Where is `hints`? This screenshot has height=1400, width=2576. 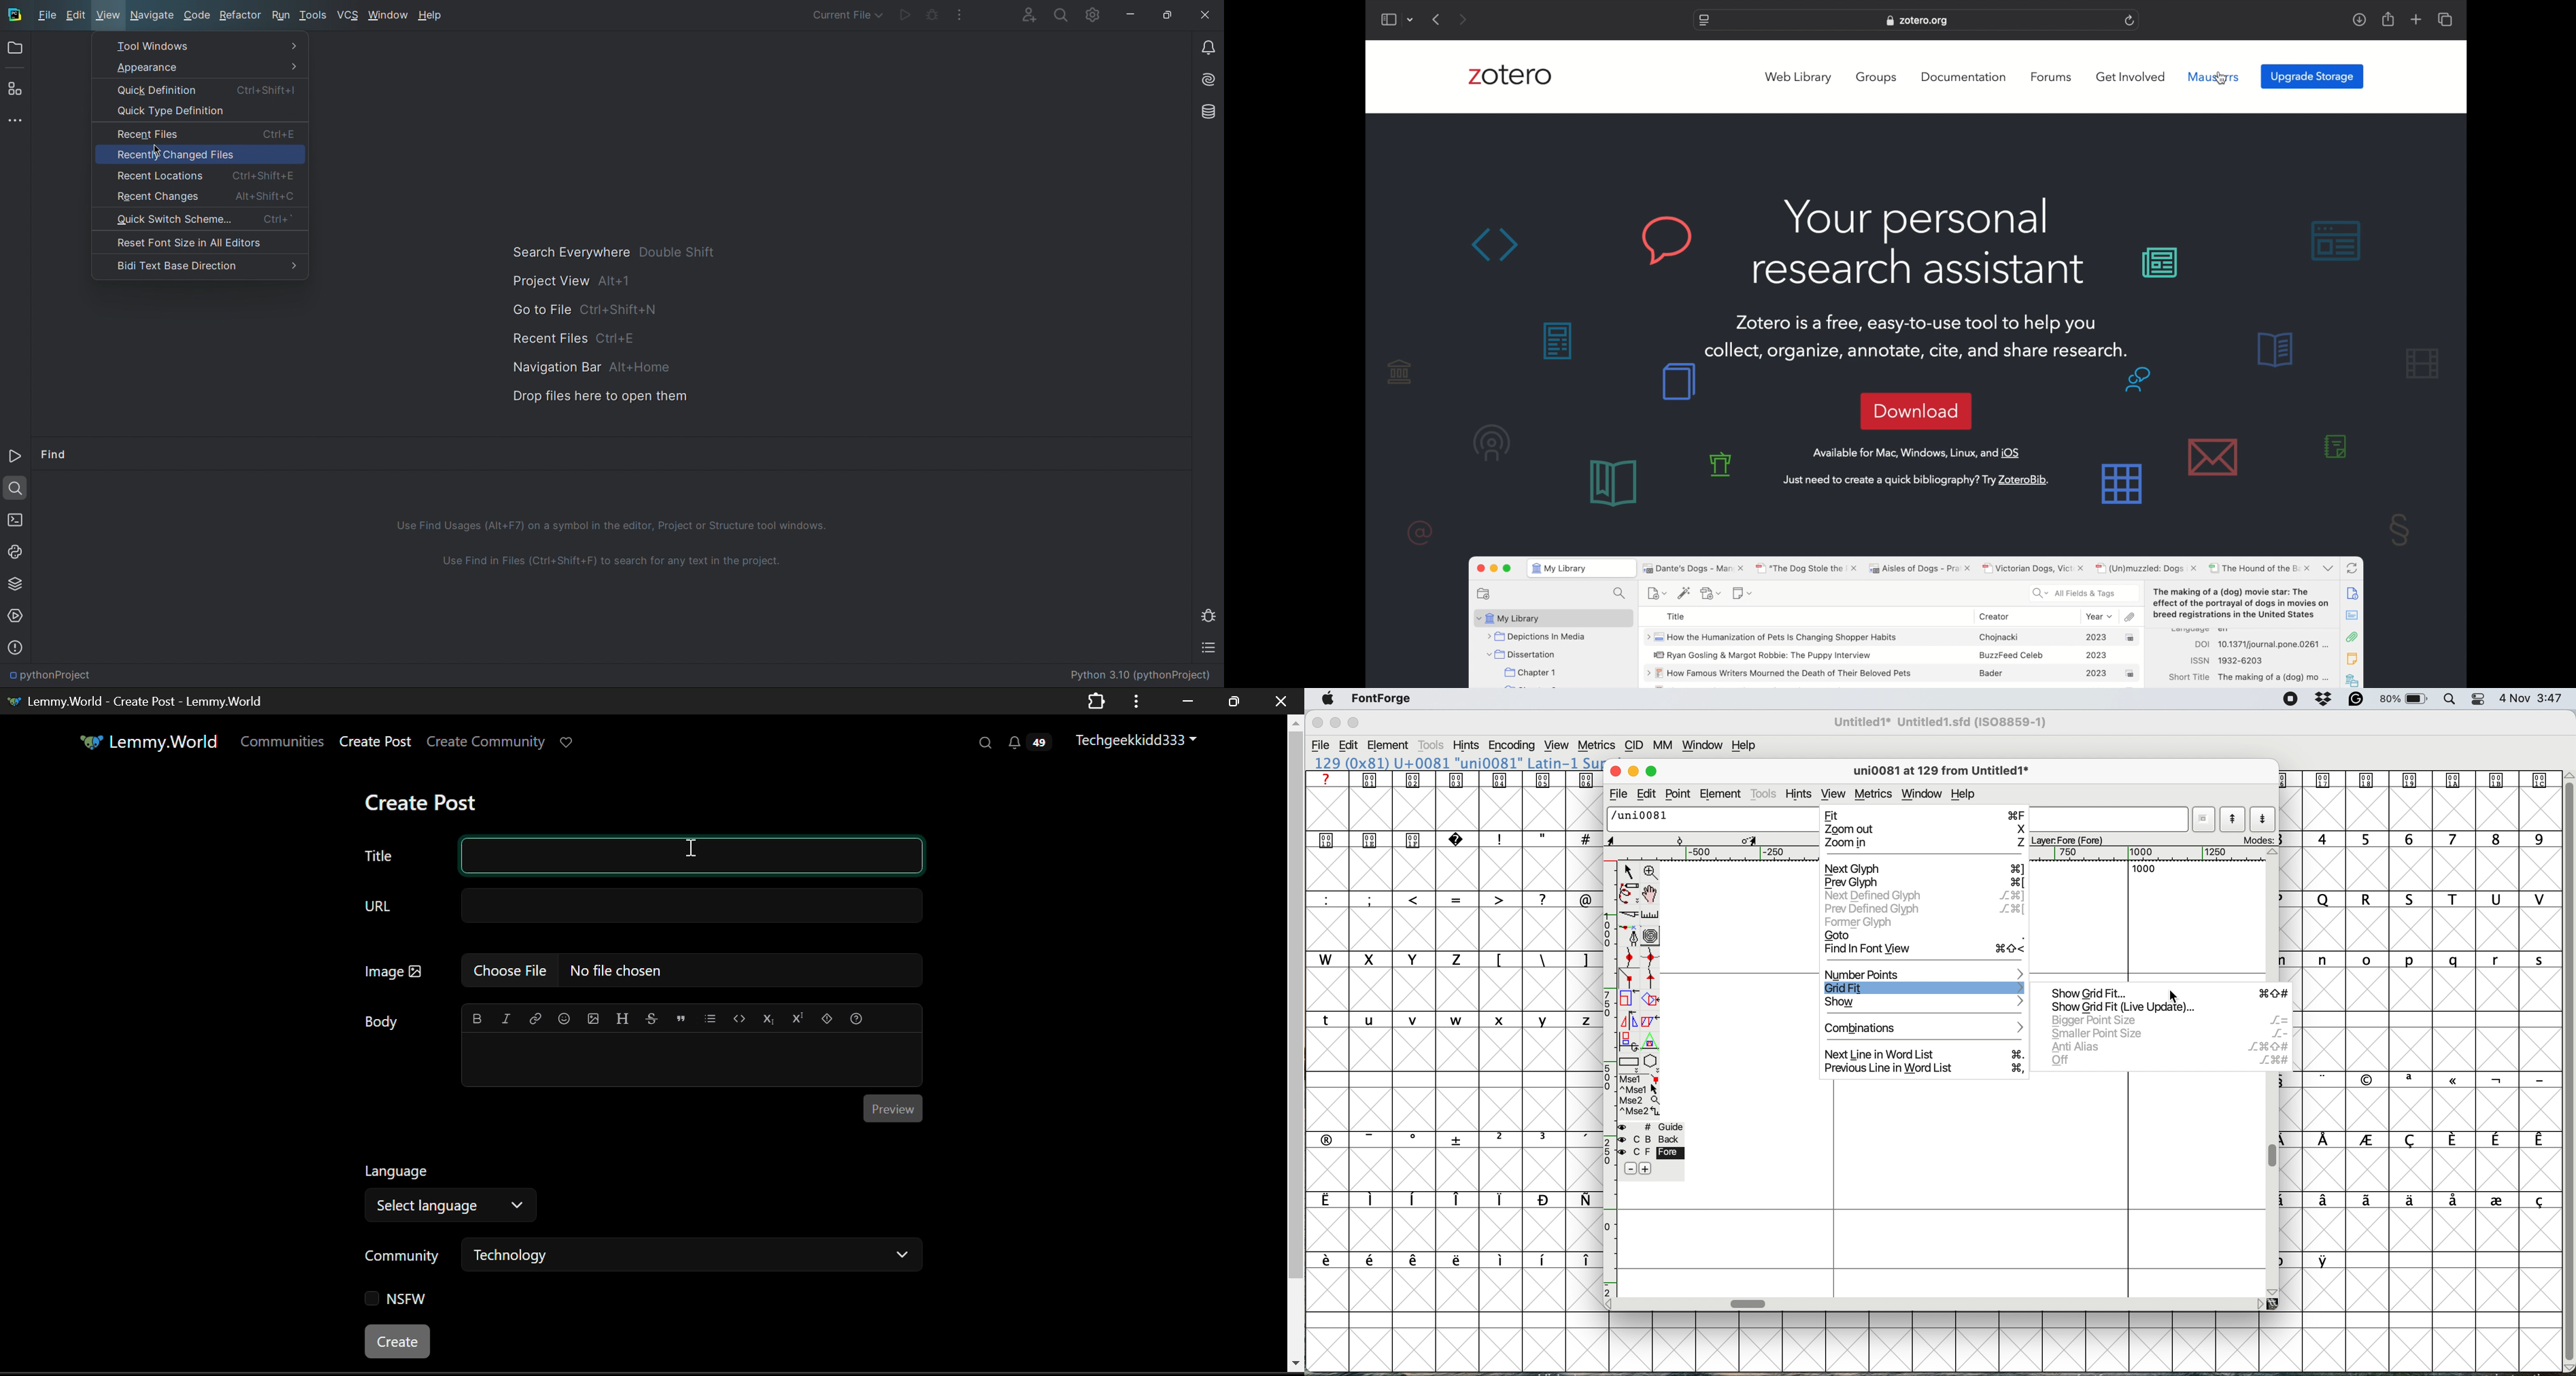 hints is located at coordinates (1800, 793).